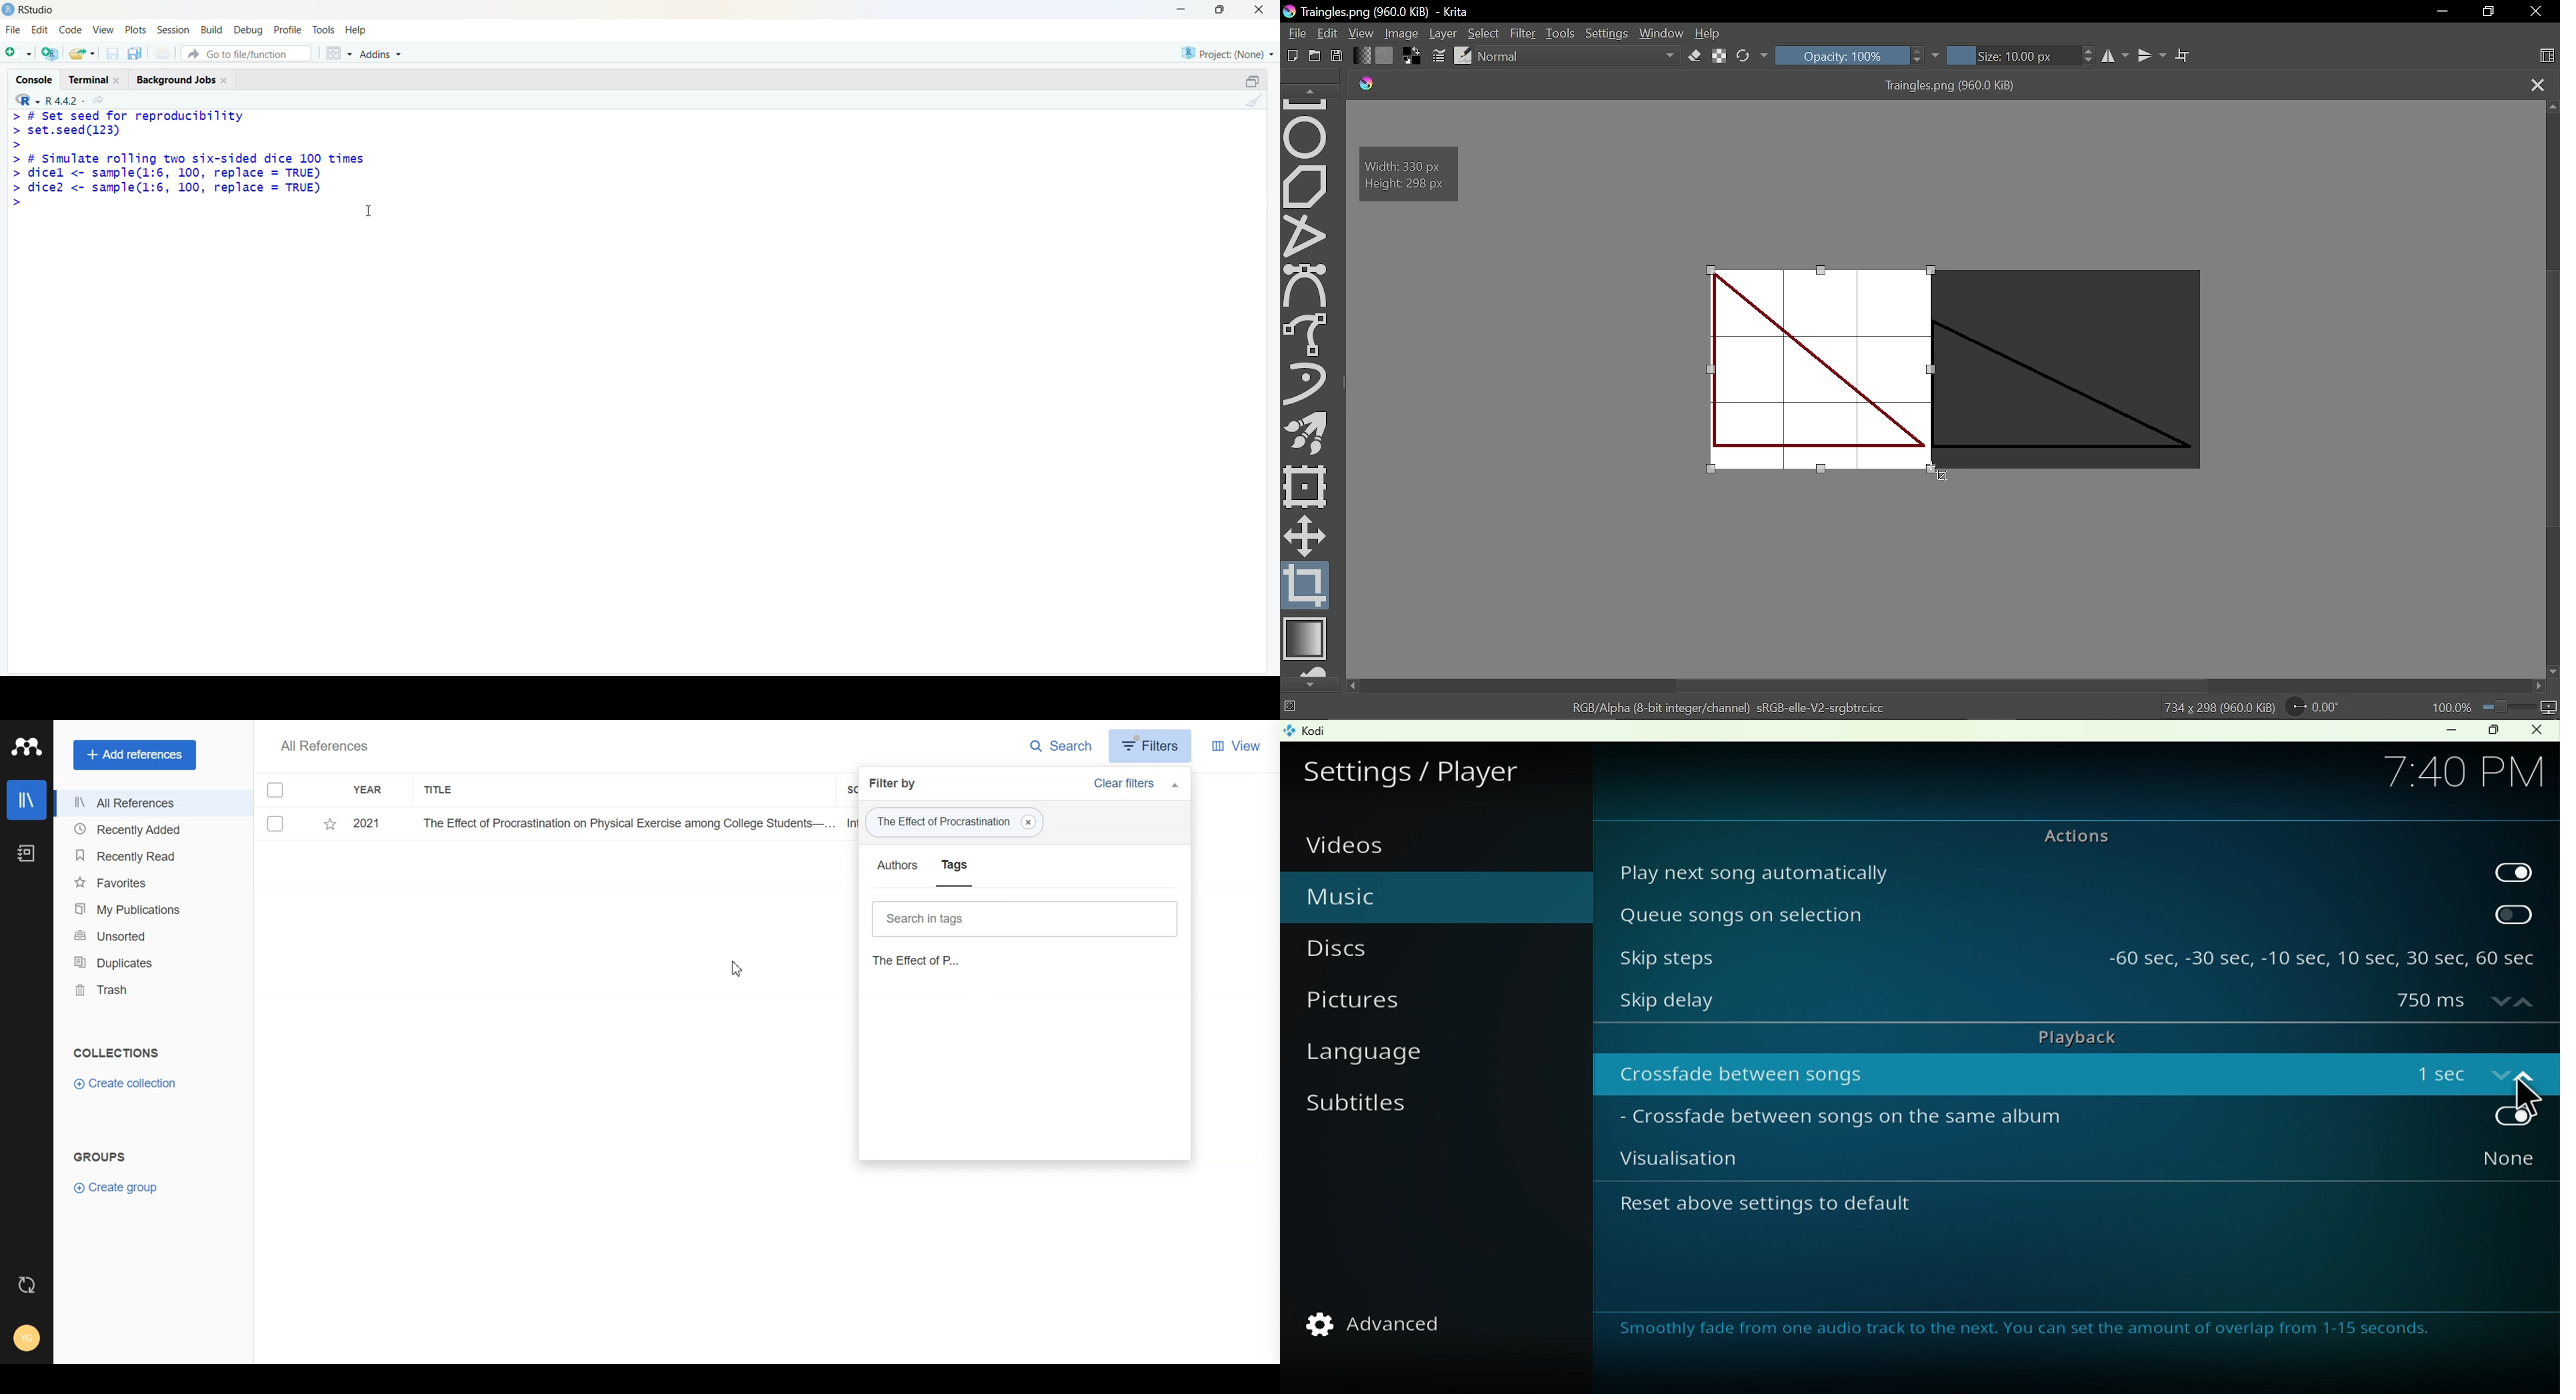  Describe the element at coordinates (324, 31) in the screenshot. I see `tools` at that location.